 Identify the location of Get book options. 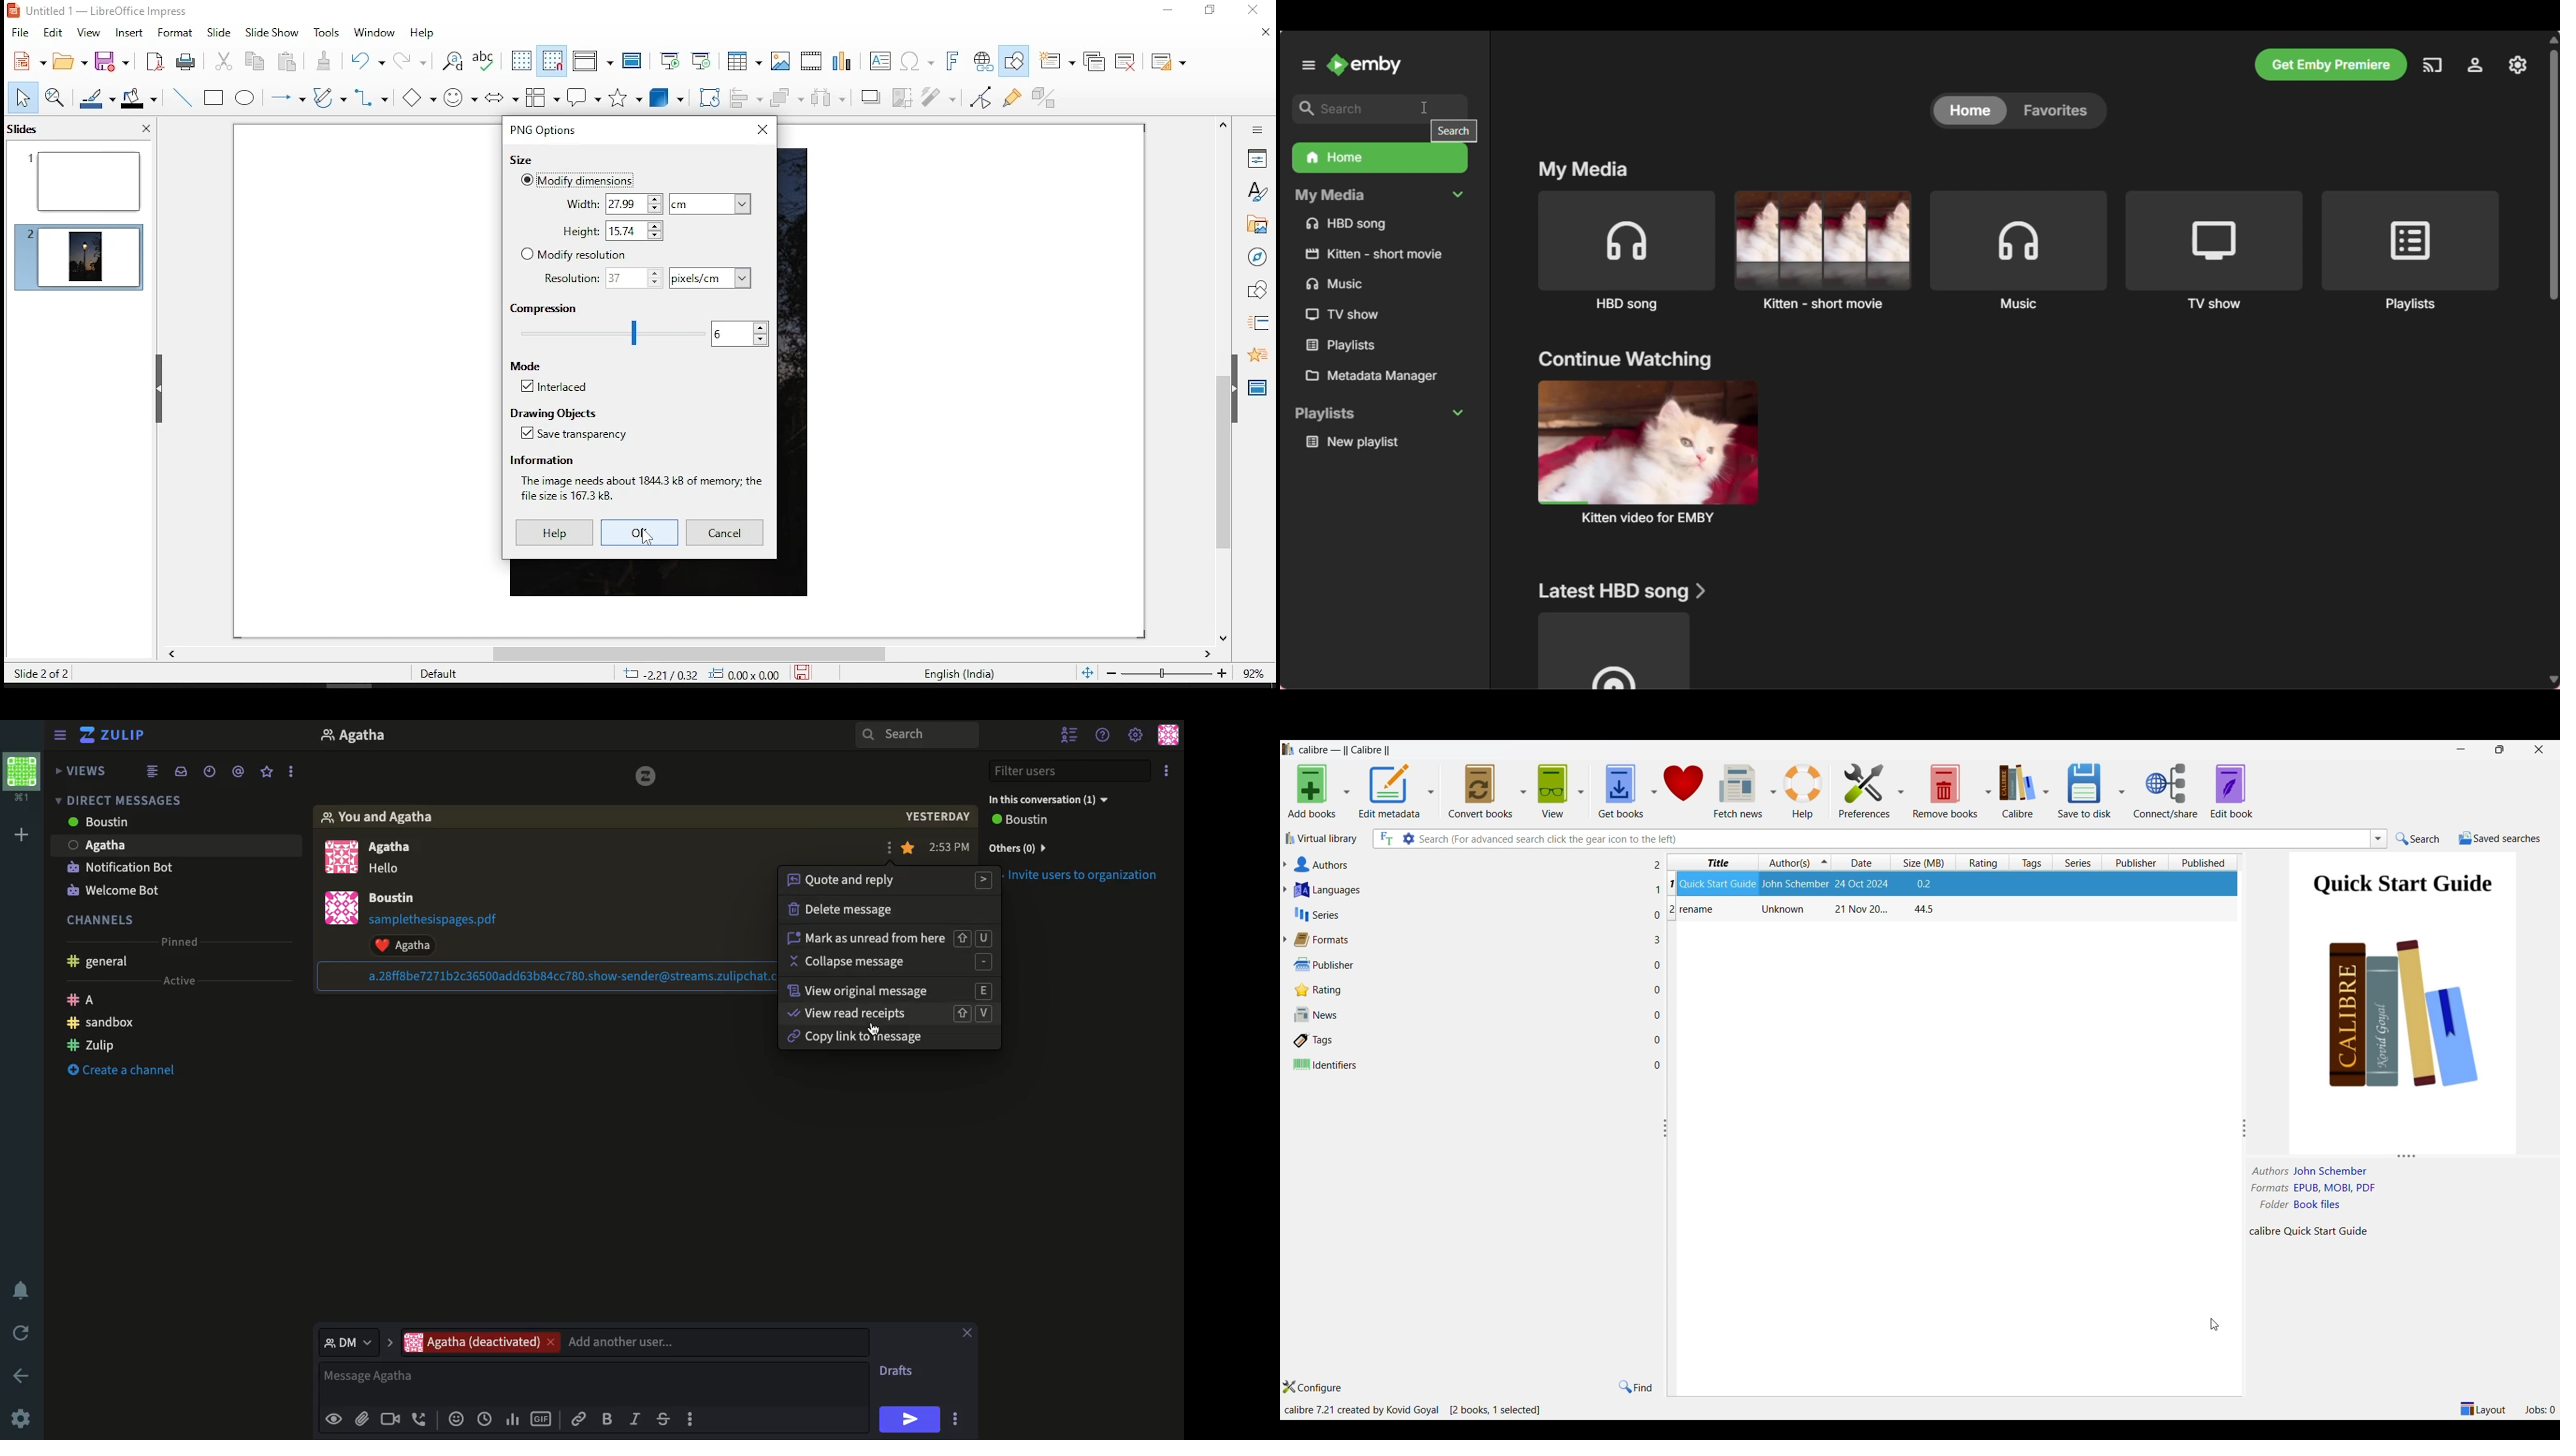
(1653, 792).